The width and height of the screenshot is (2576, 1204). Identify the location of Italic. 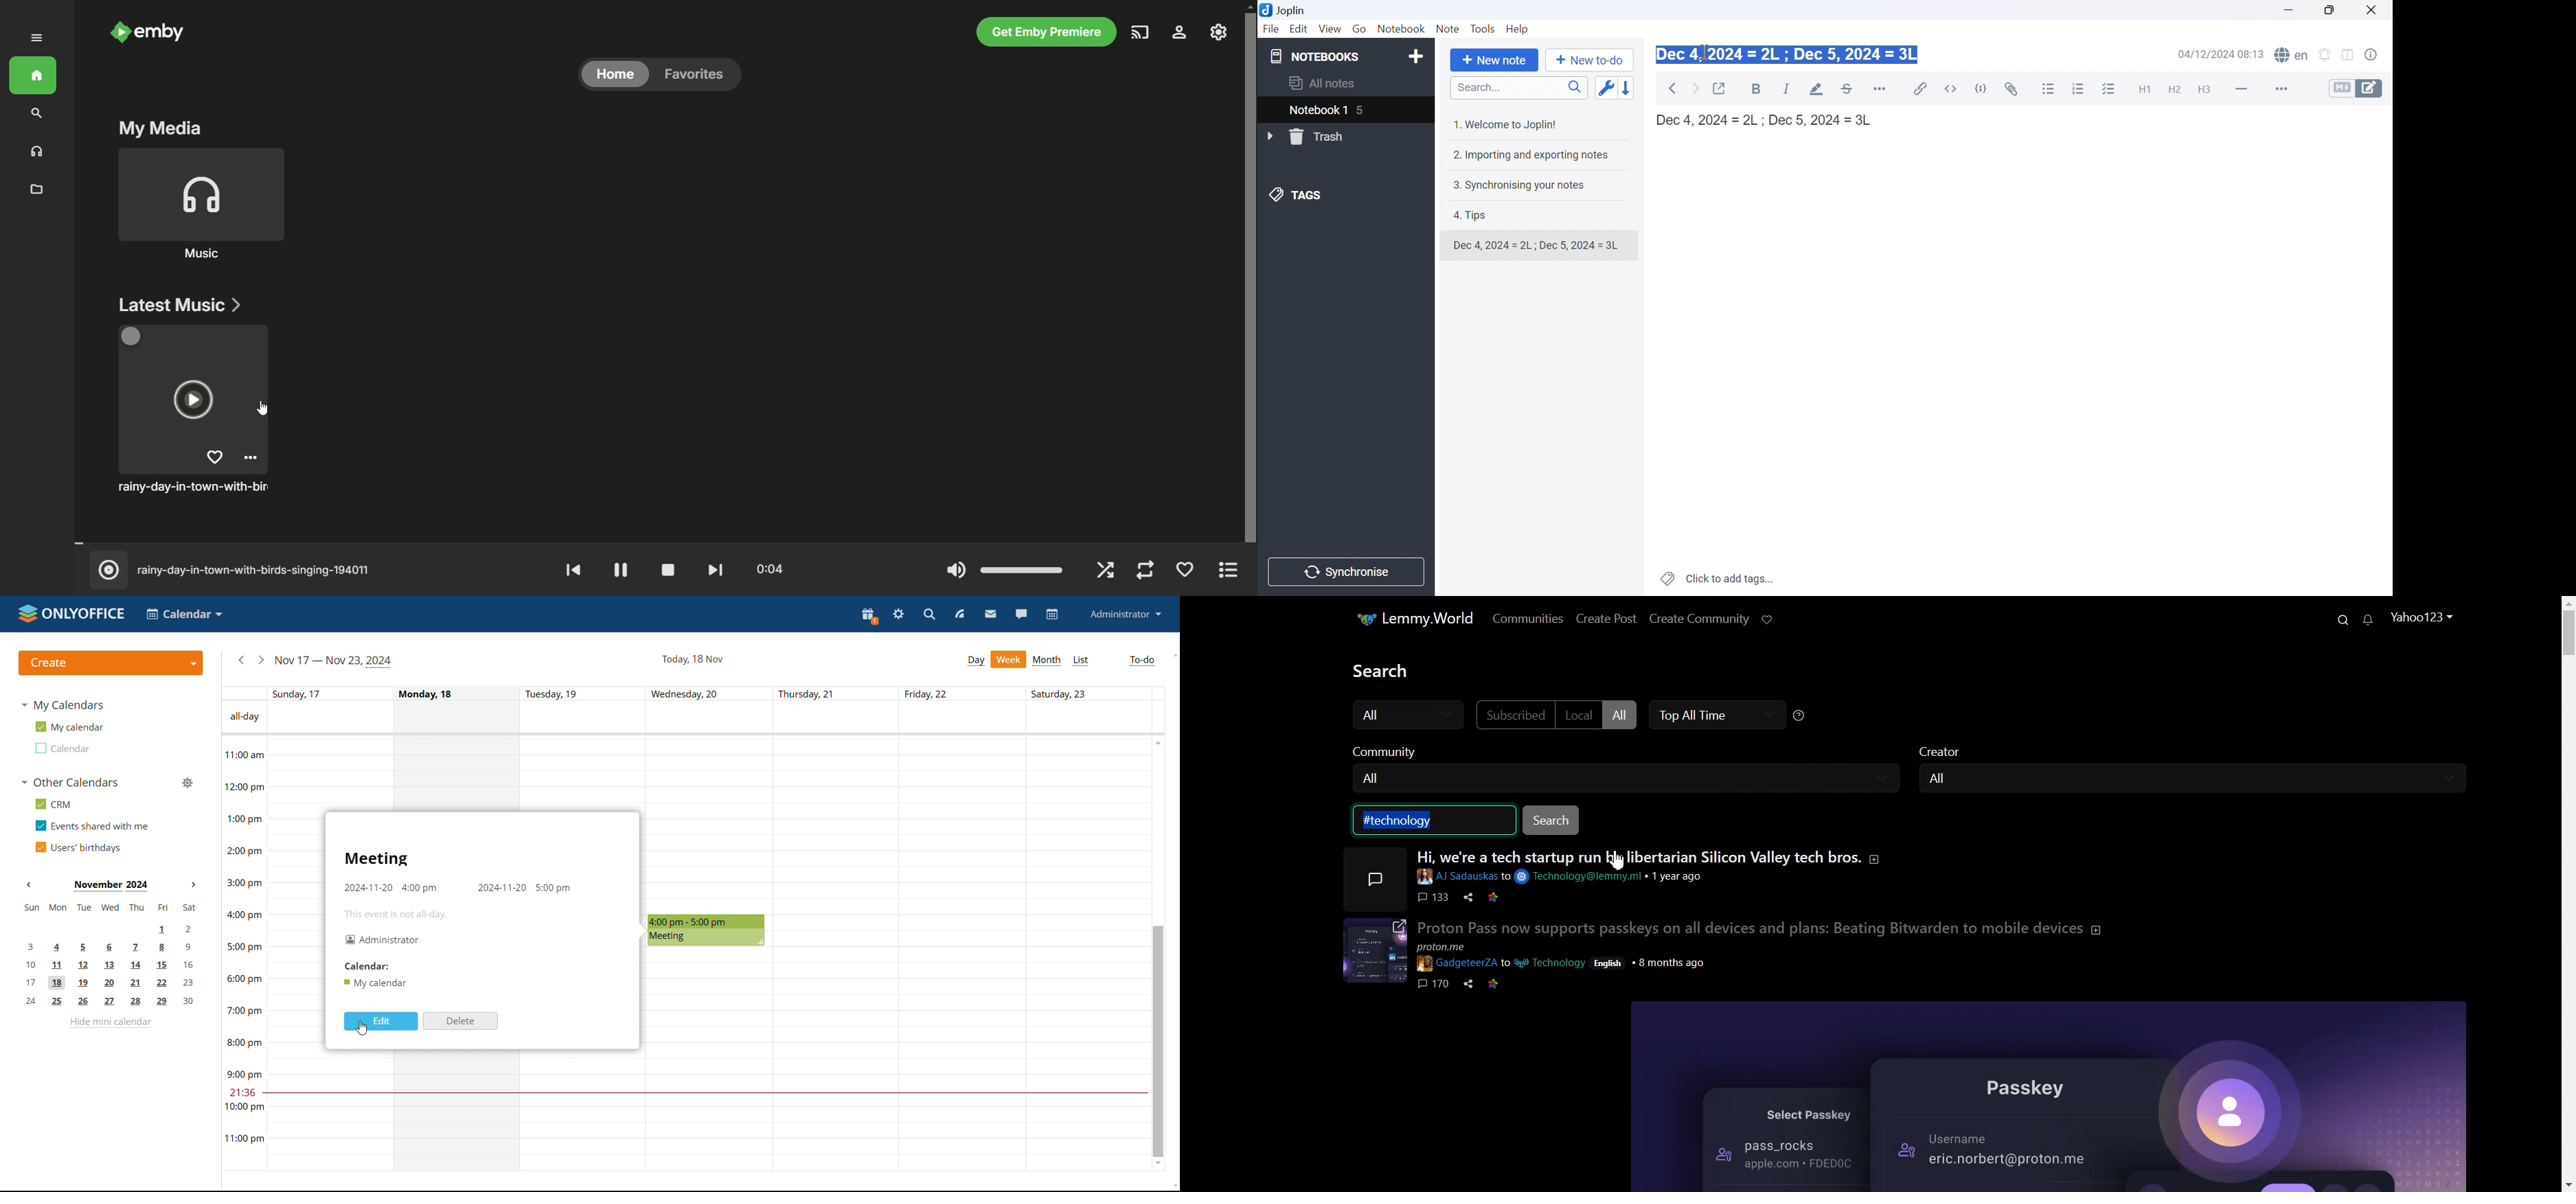
(1788, 89).